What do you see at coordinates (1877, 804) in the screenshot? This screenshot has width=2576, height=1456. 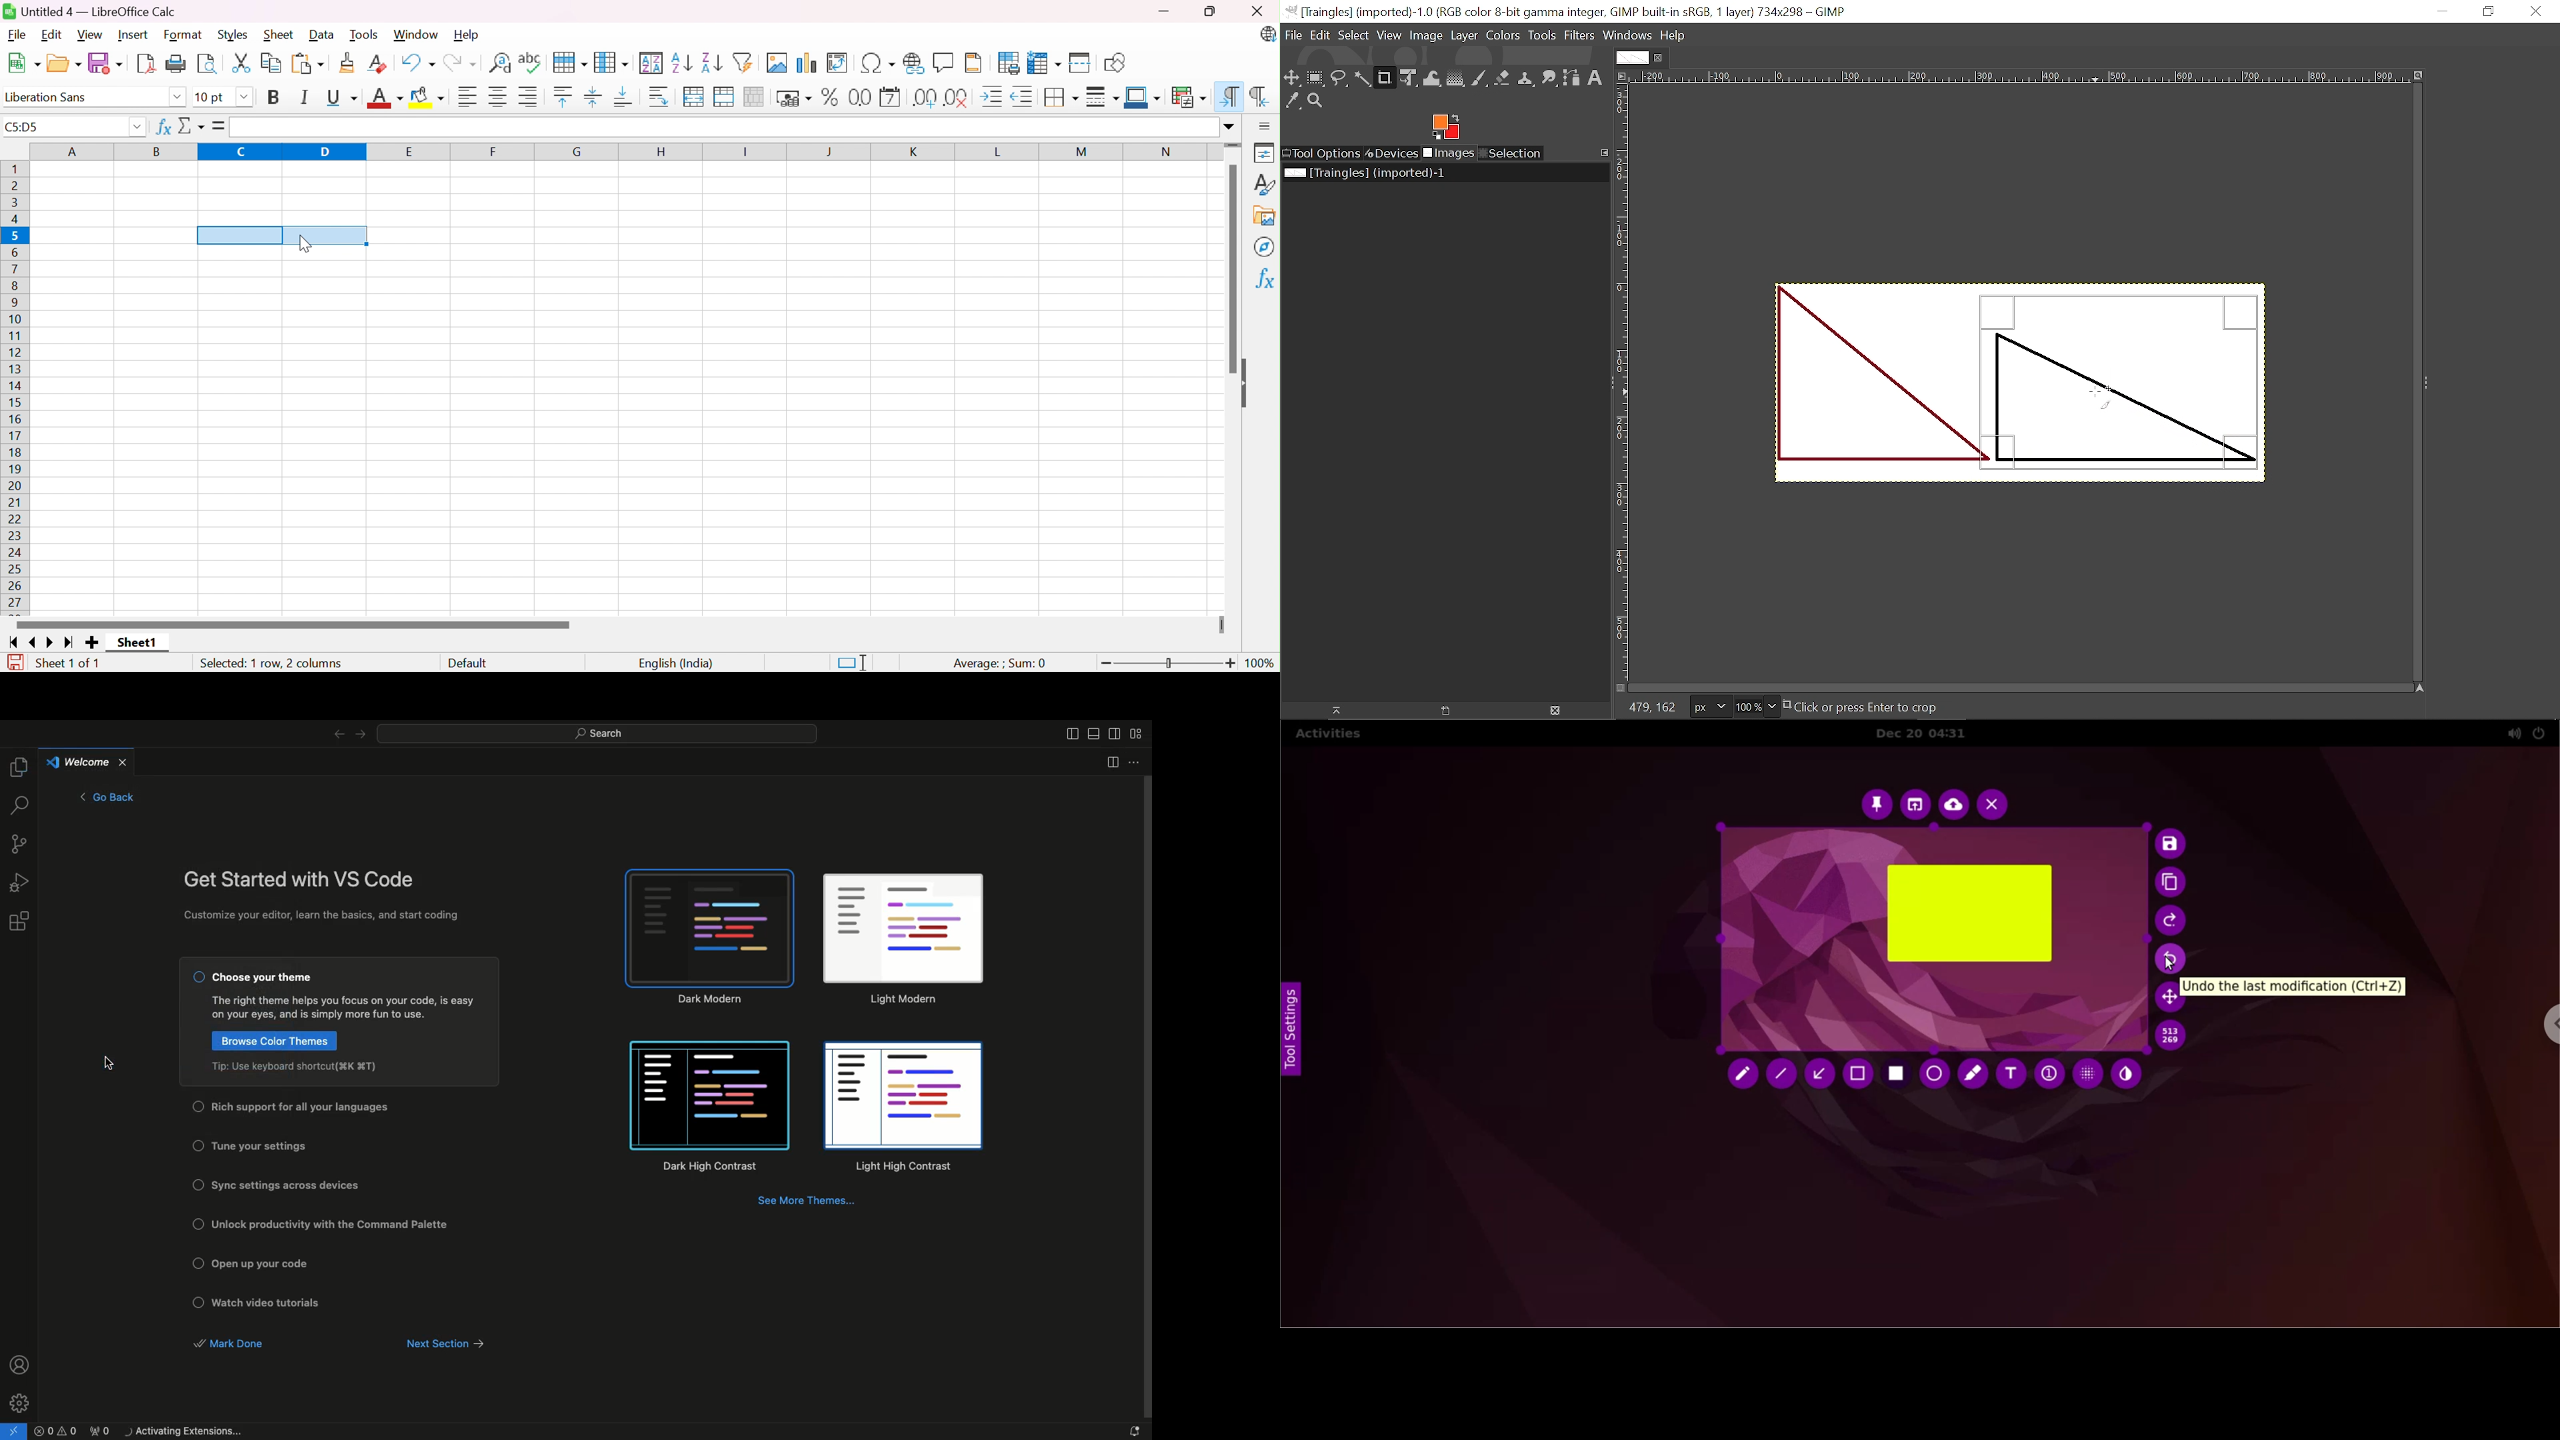 I see `pin` at bounding box center [1877, 804].